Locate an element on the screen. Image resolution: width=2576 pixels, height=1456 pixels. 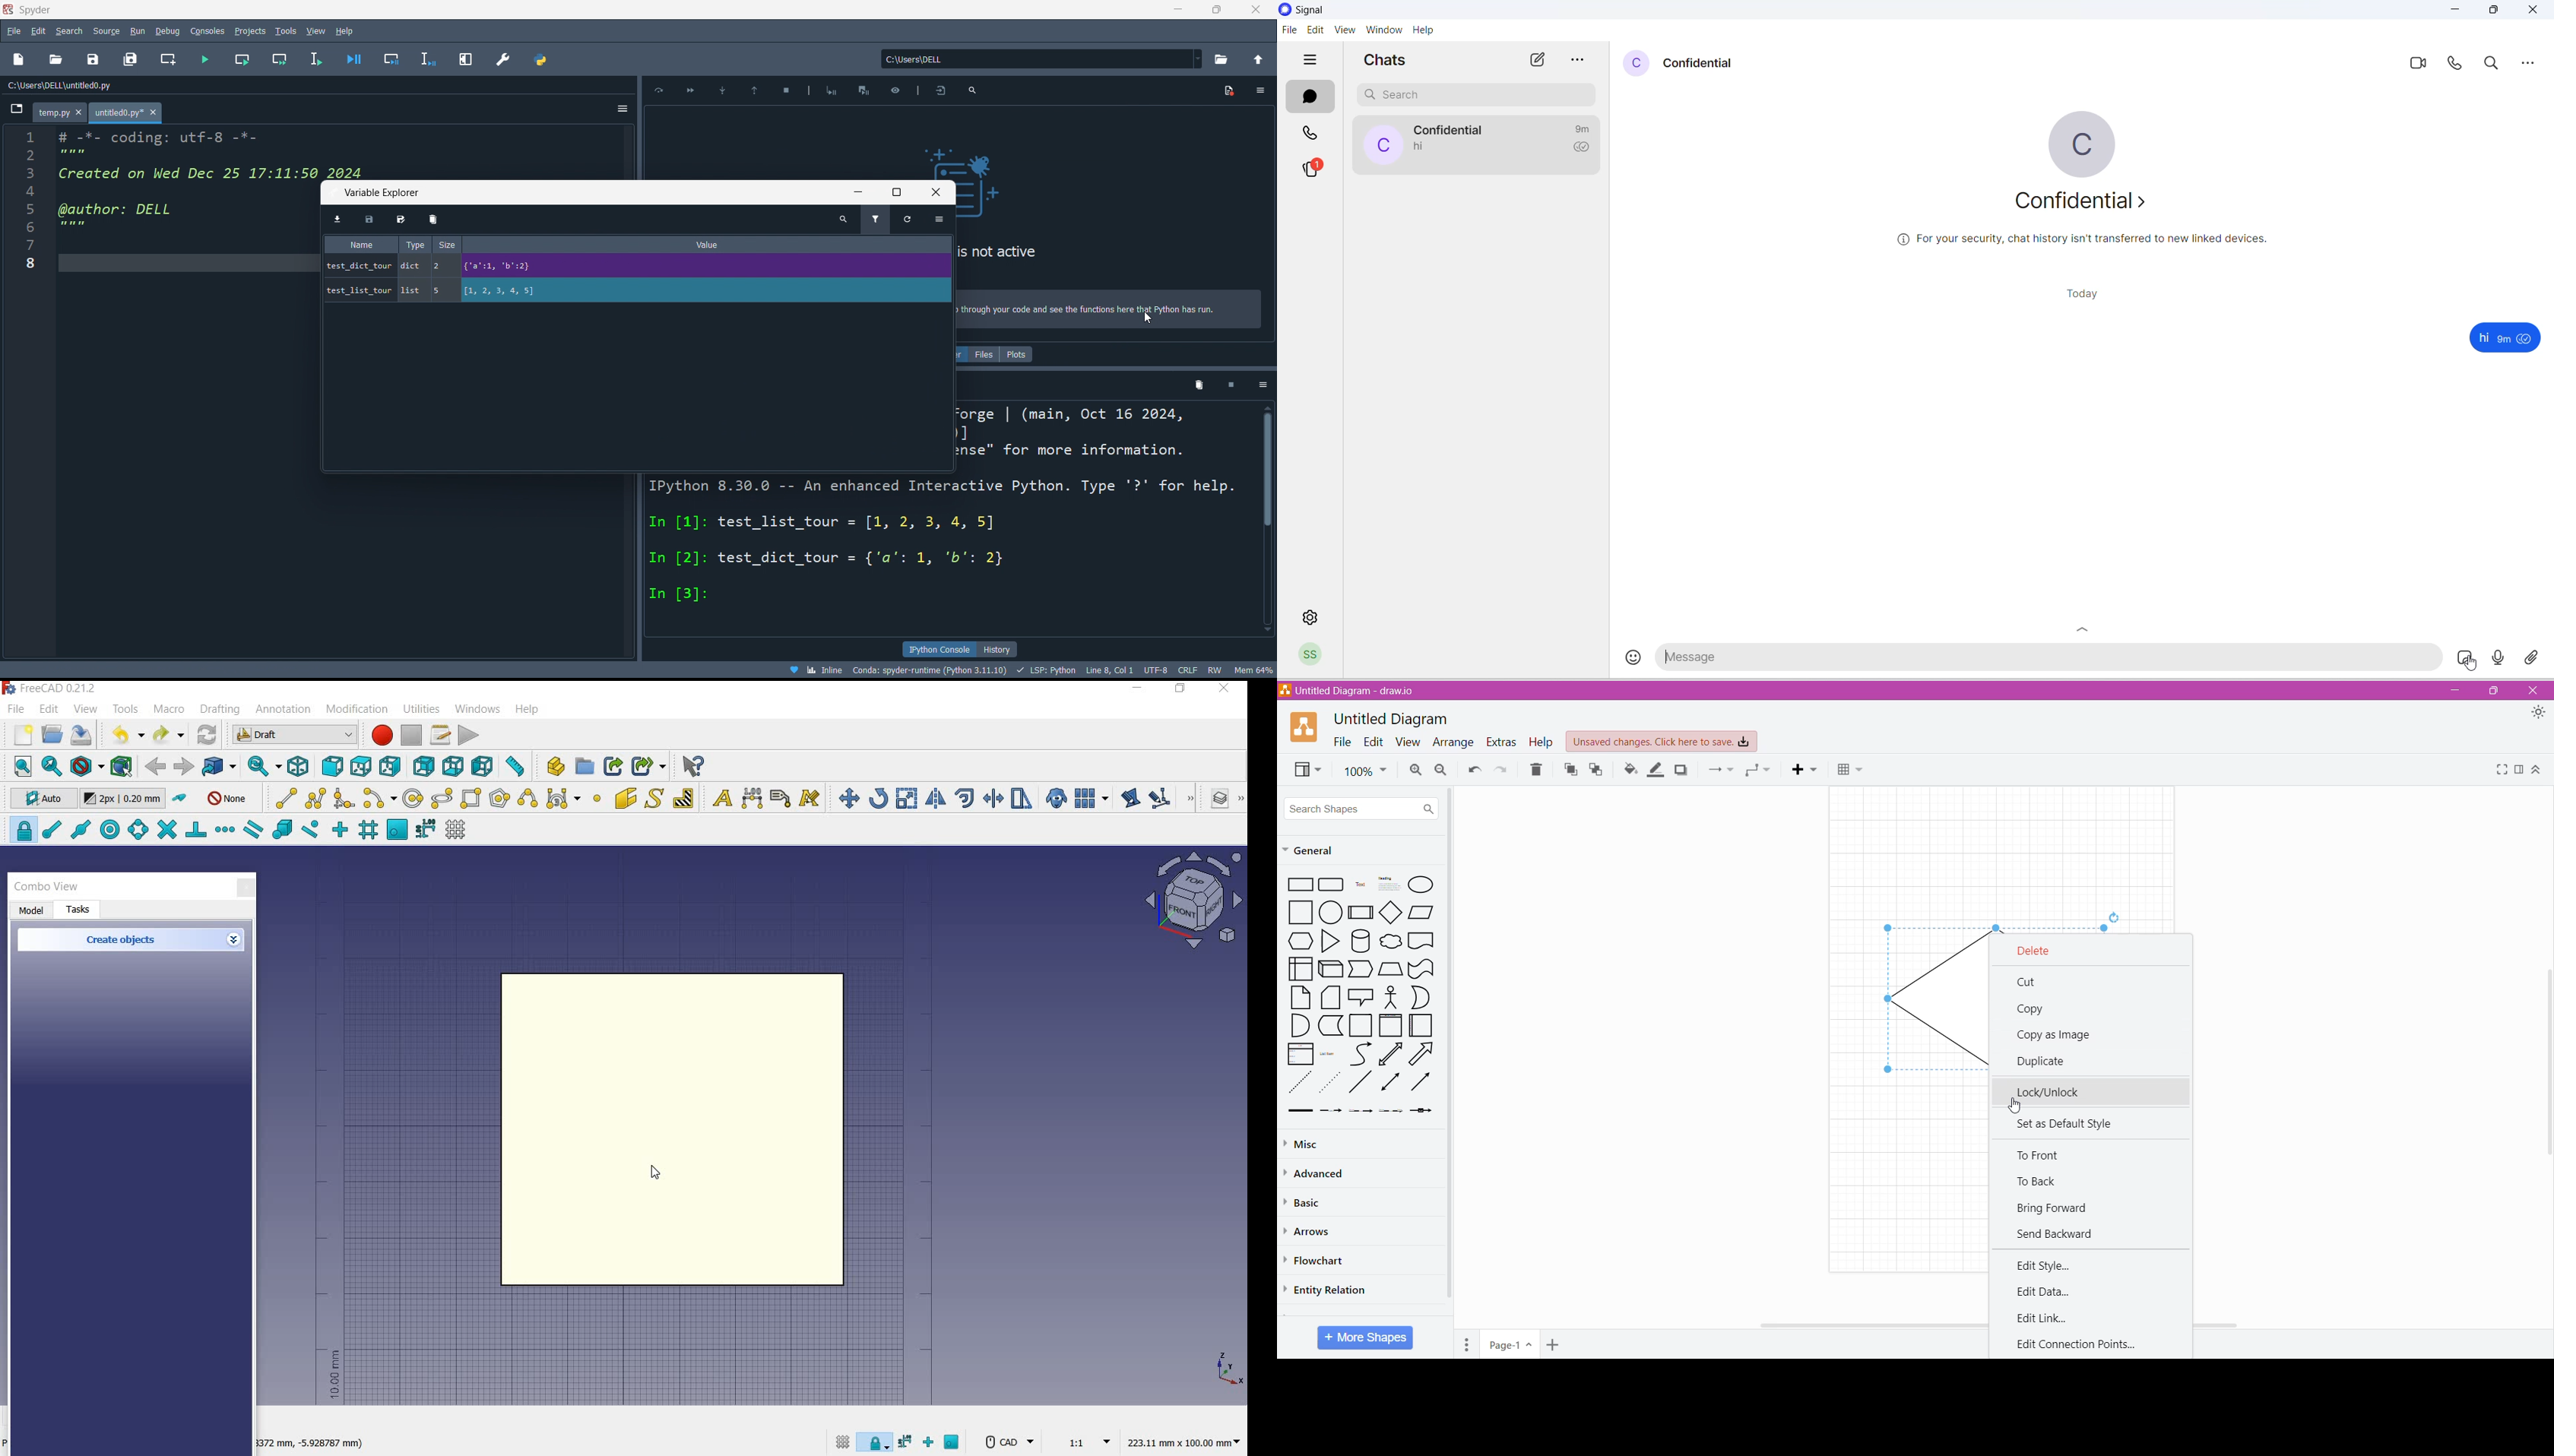
annotation styles is located at coordinates (811, 800).